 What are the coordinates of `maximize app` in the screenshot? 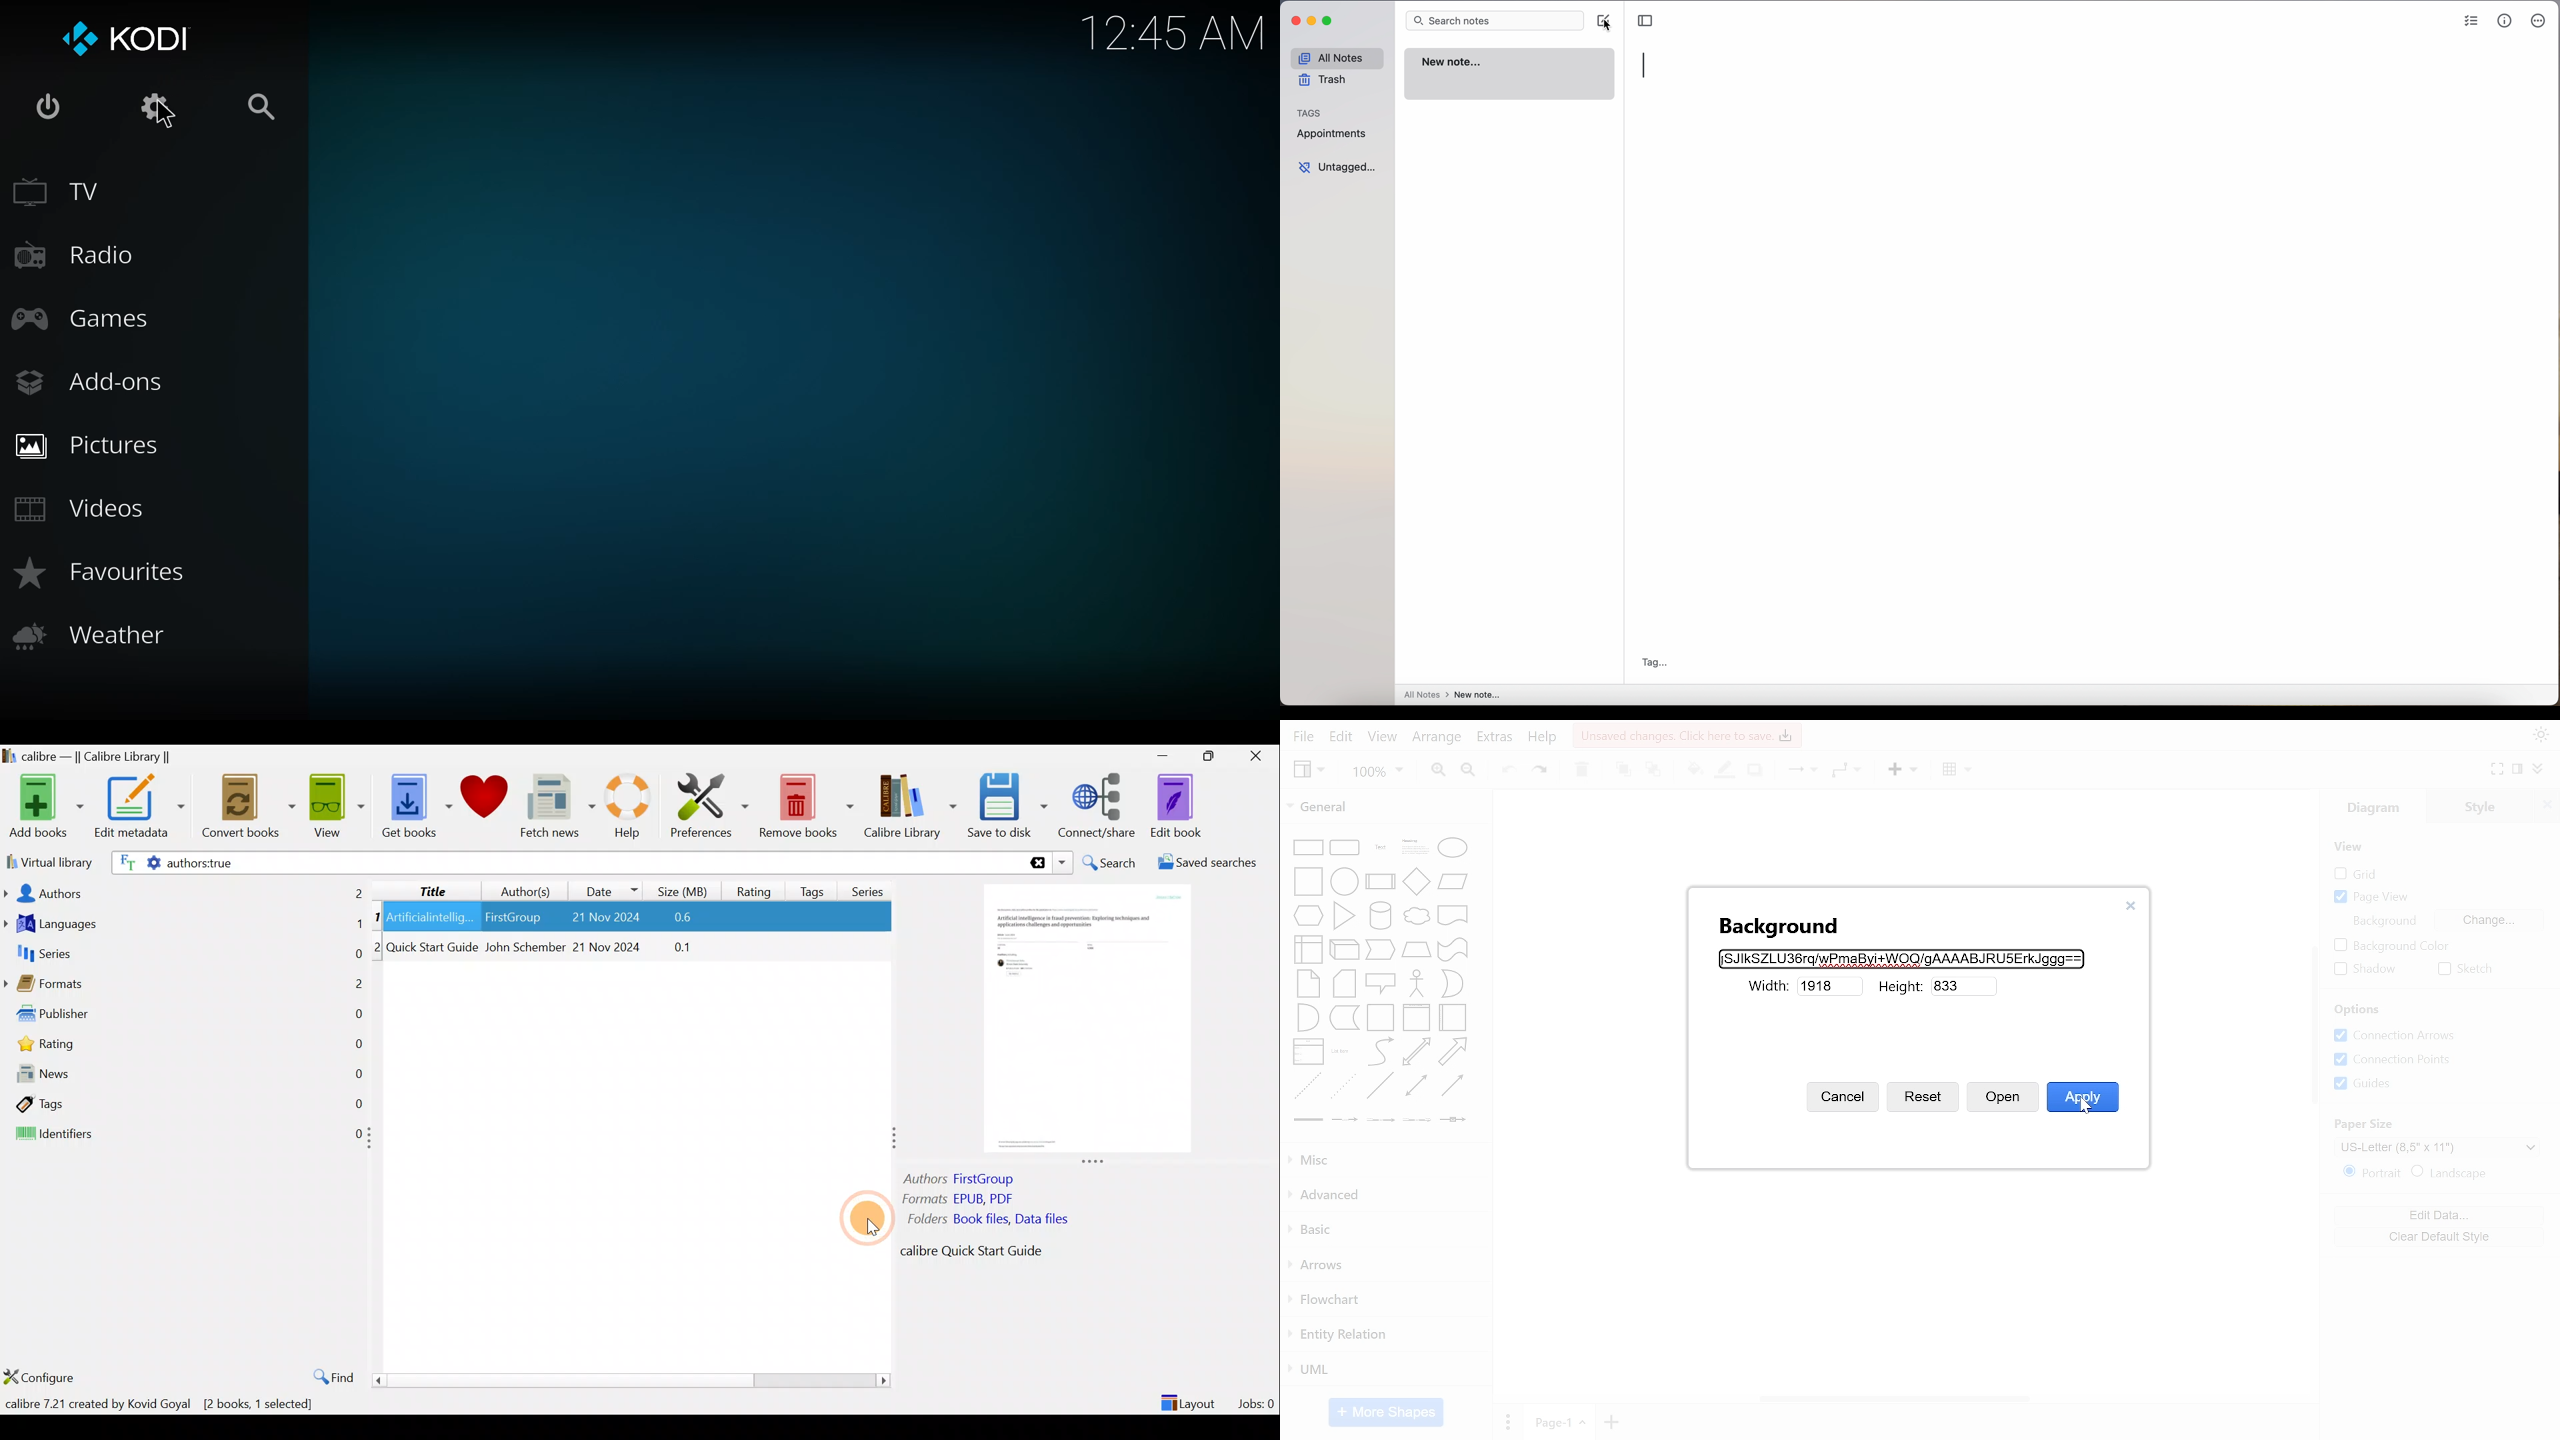 It's located at (1329, 20).